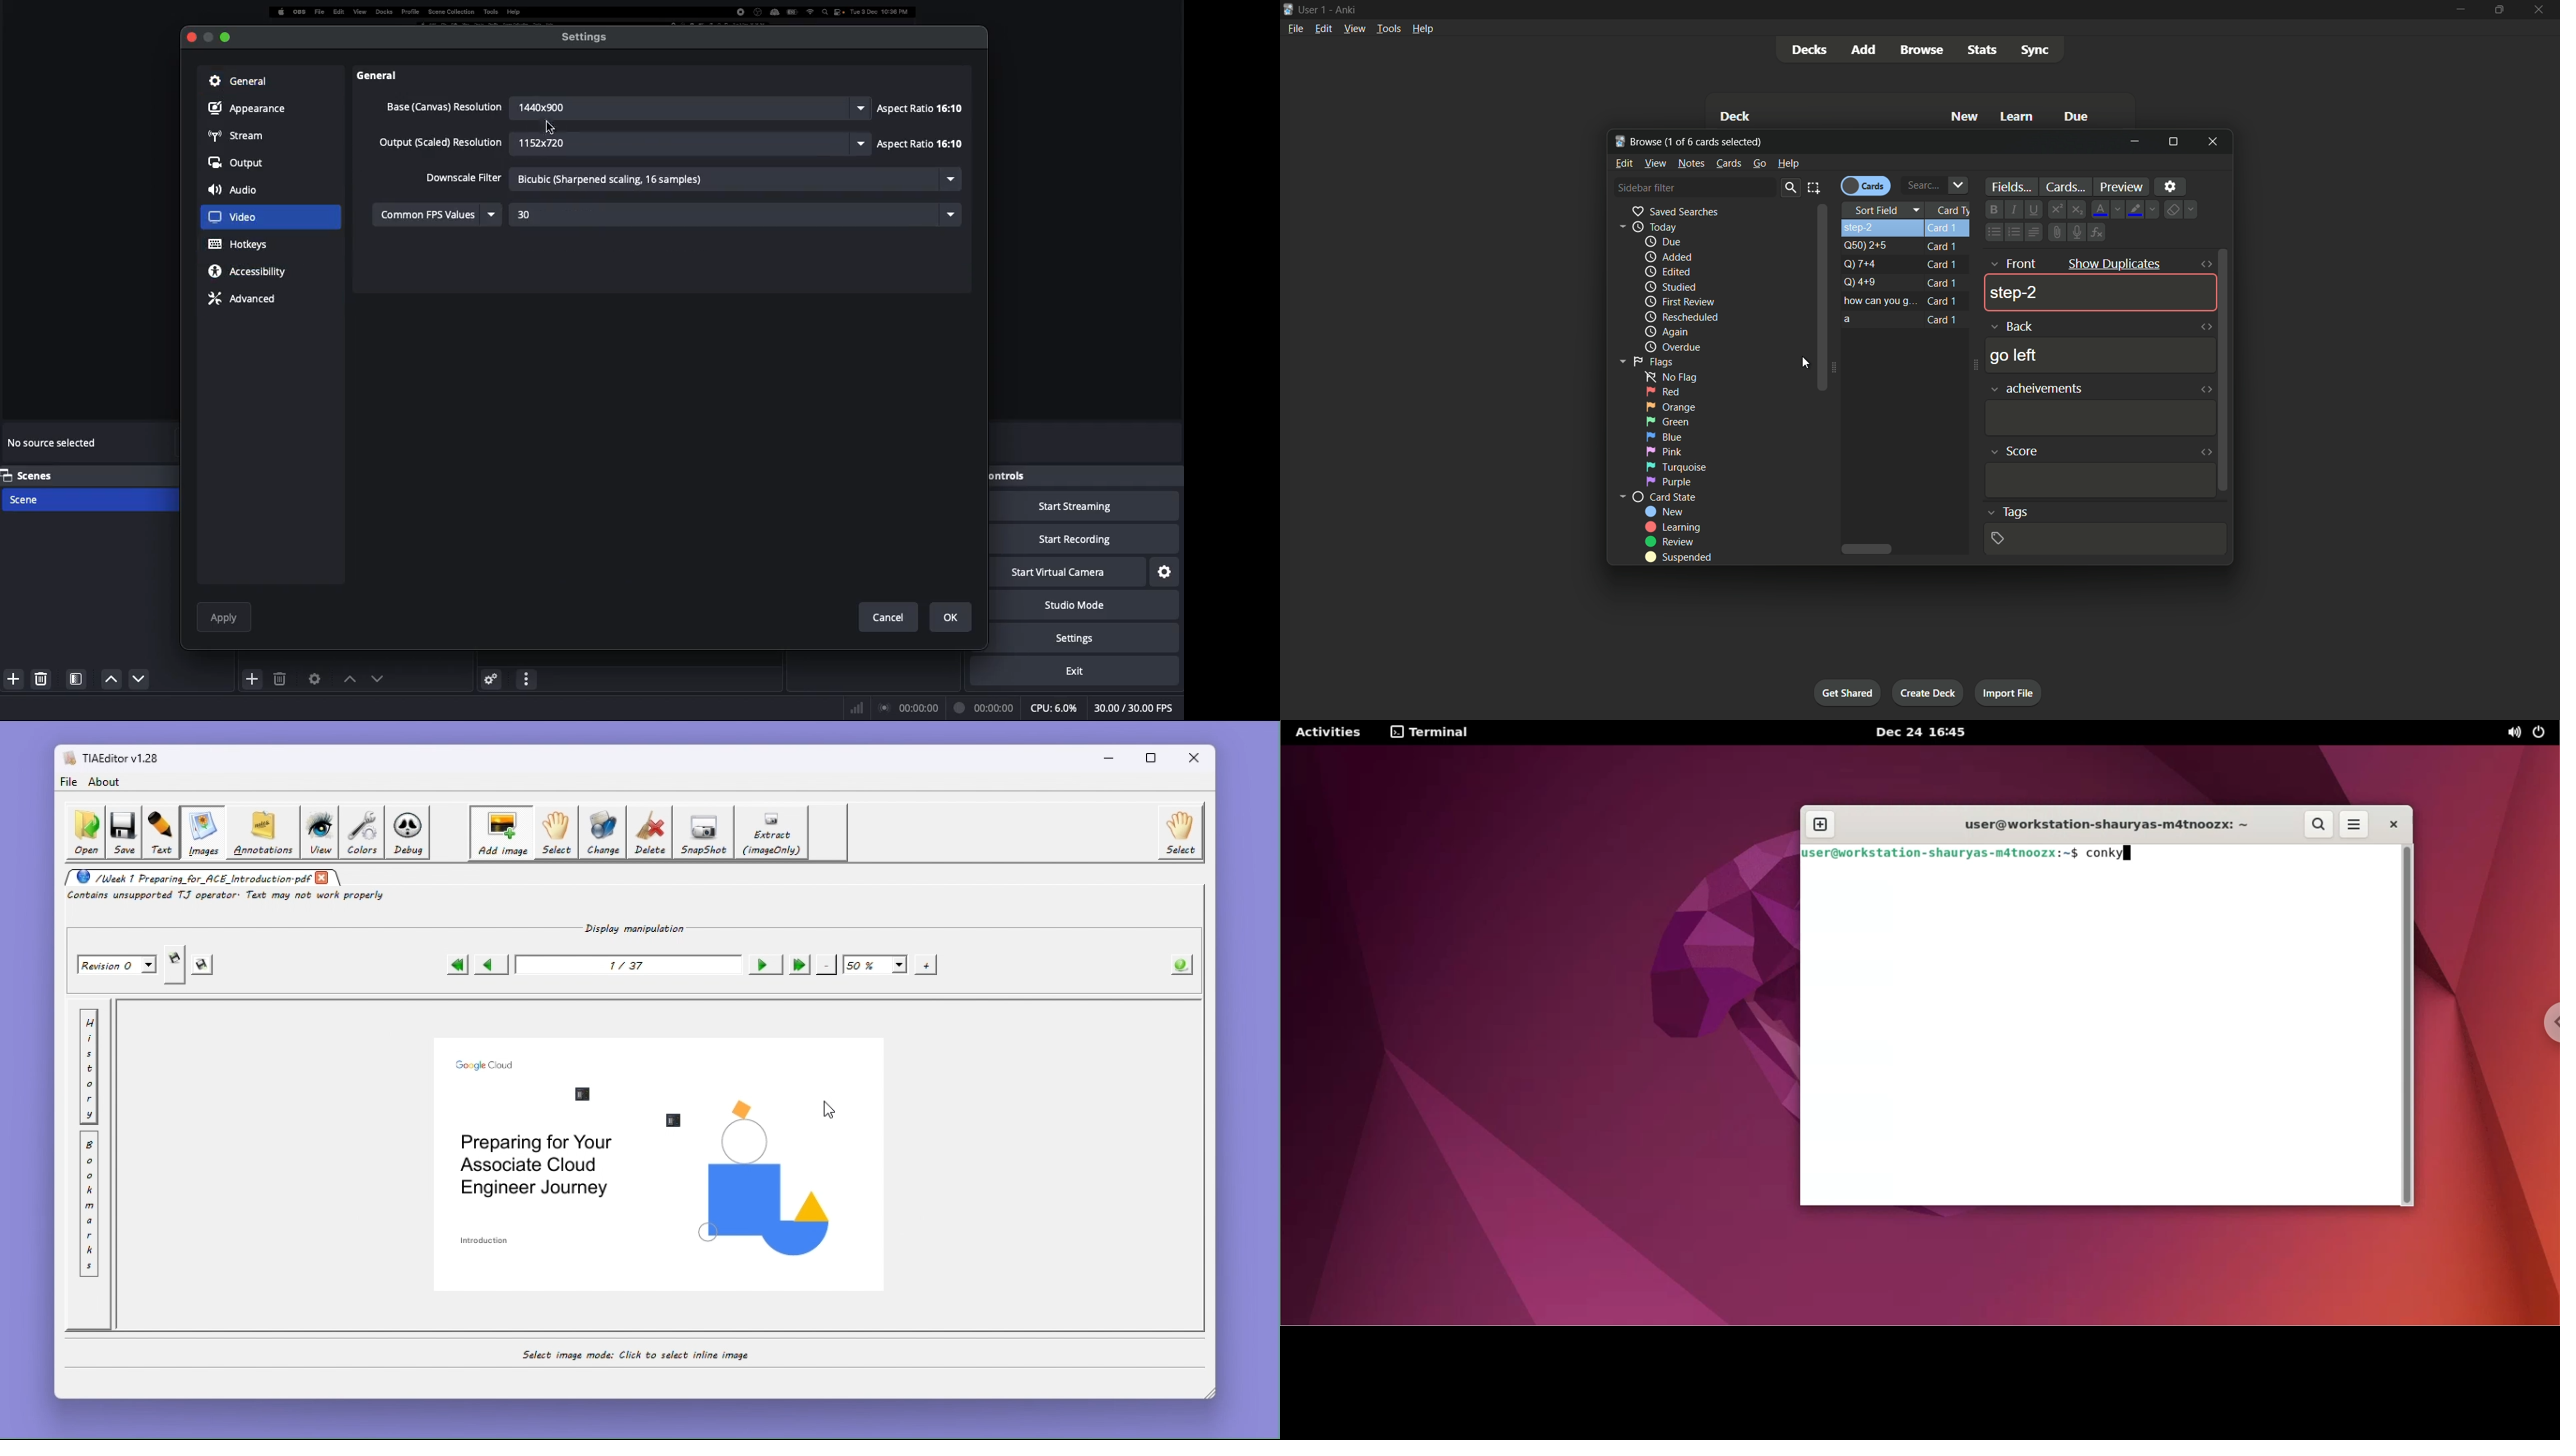 This screenshot has height=1456, width=2576. Describe the element at coordinates (1354, 29) in the screenshot. I see `View menu` at that location.